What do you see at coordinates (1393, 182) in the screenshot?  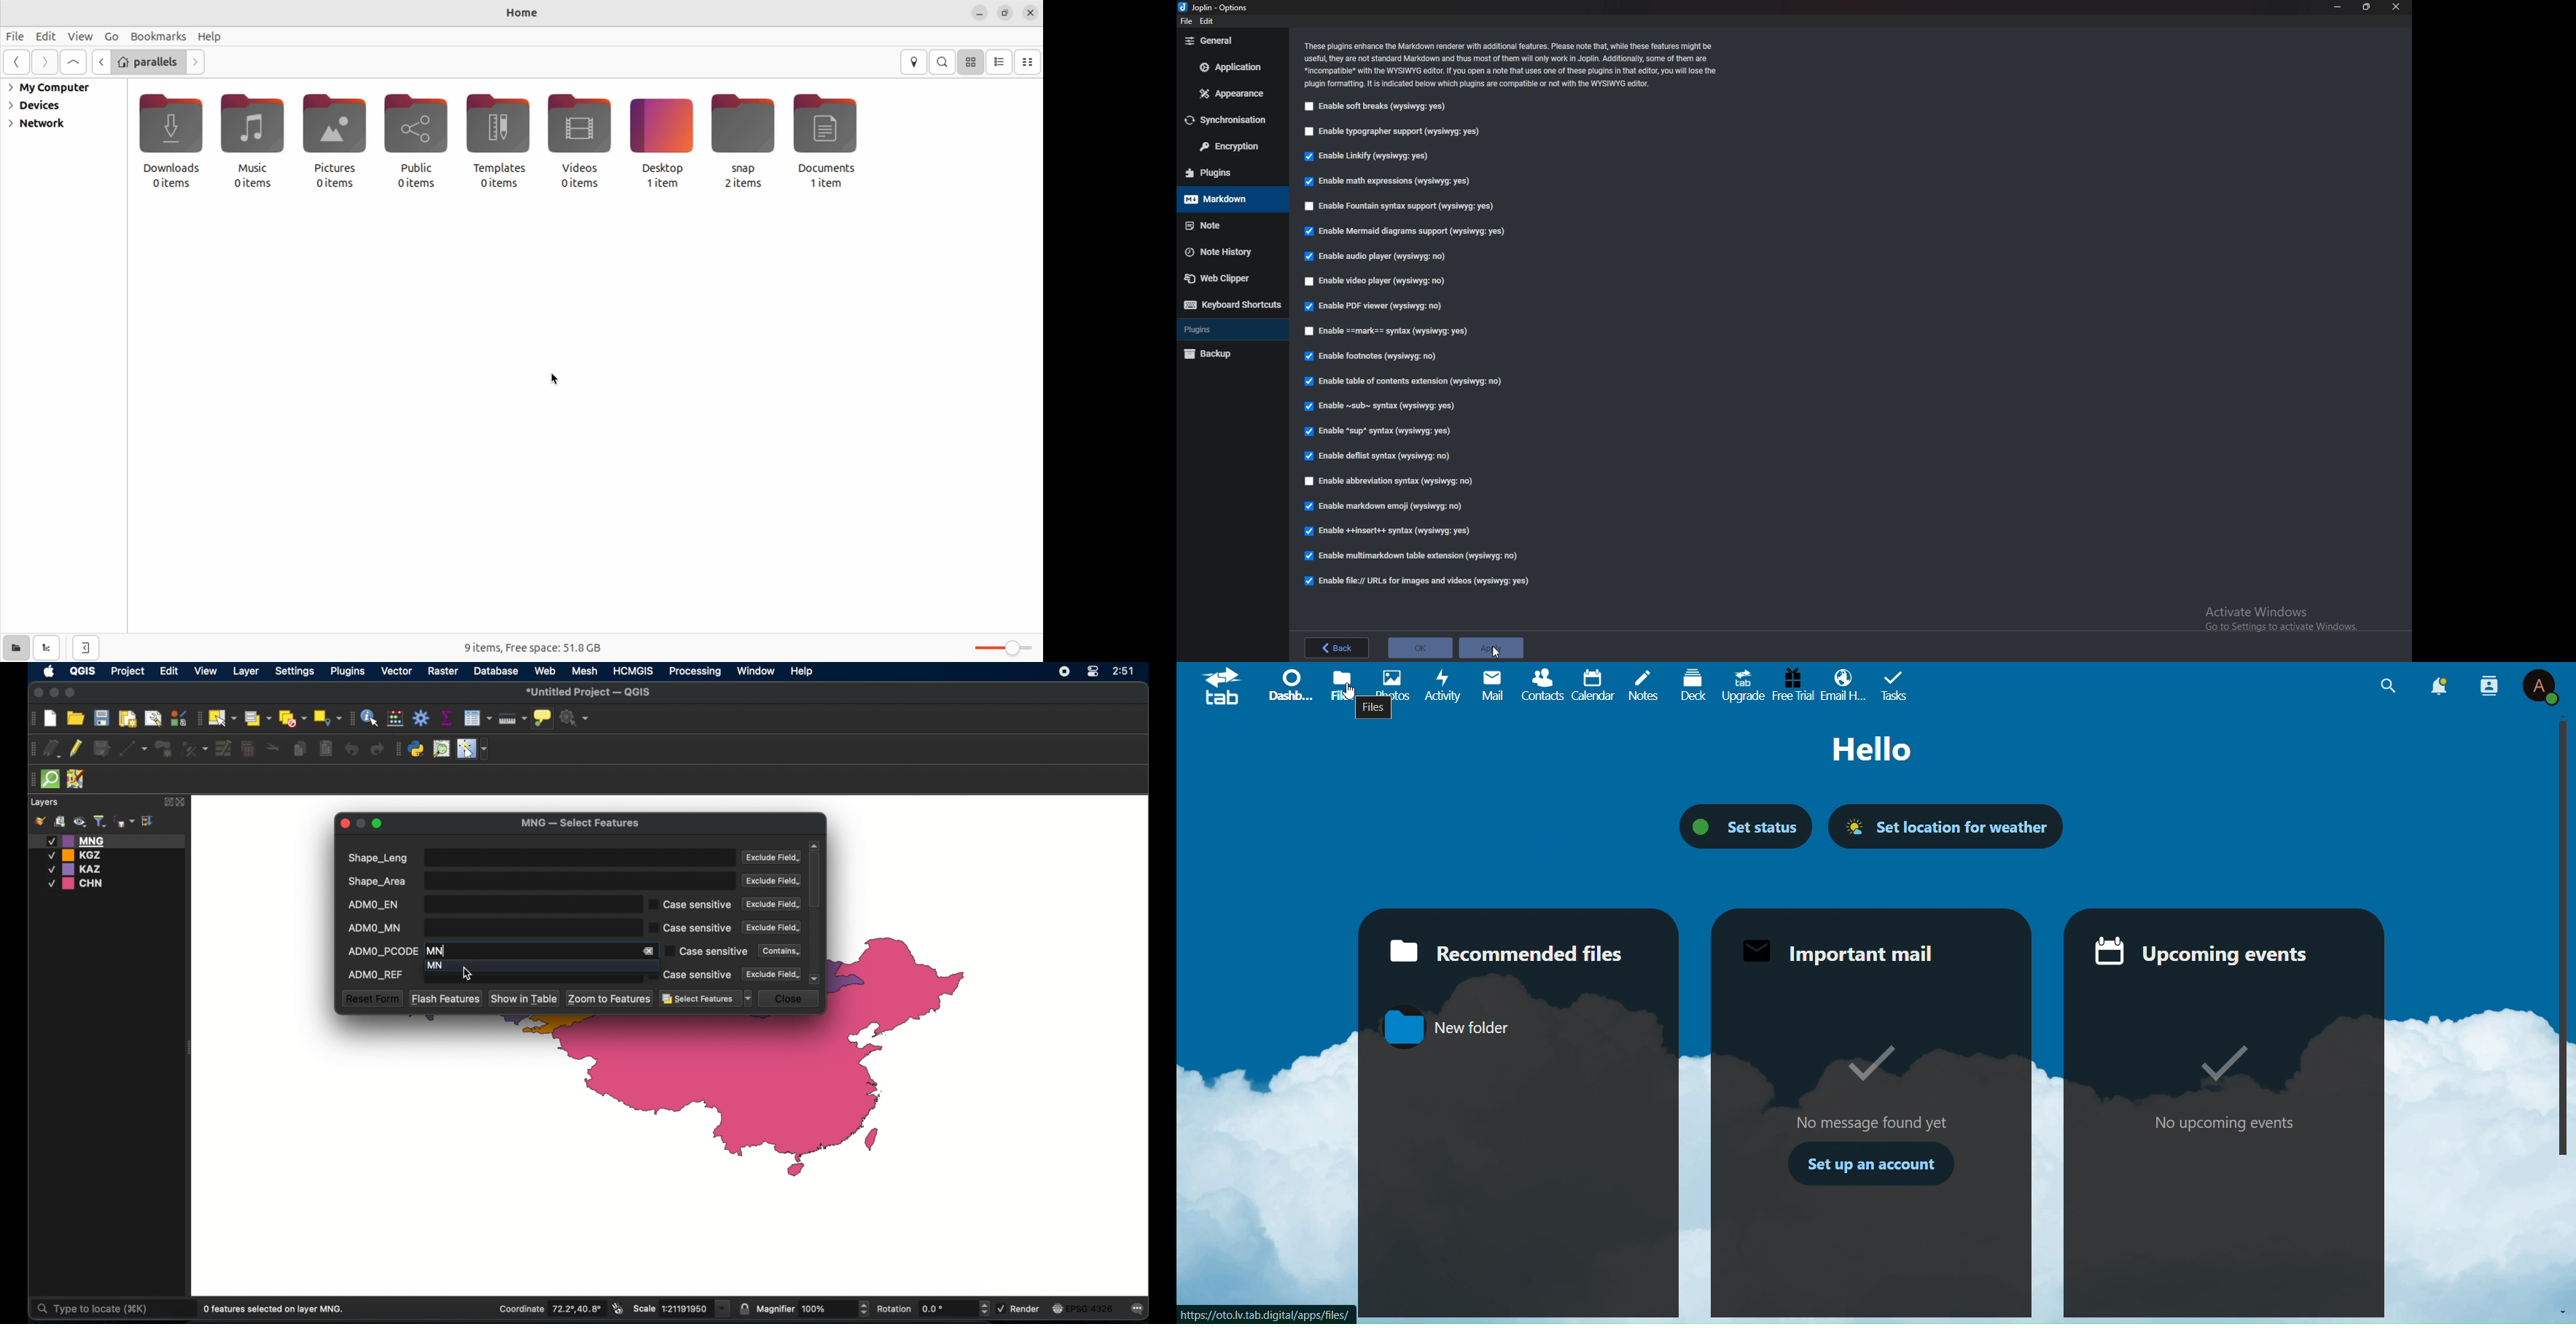 I see `Enable math expressions` at bounding box center [1393, 182].